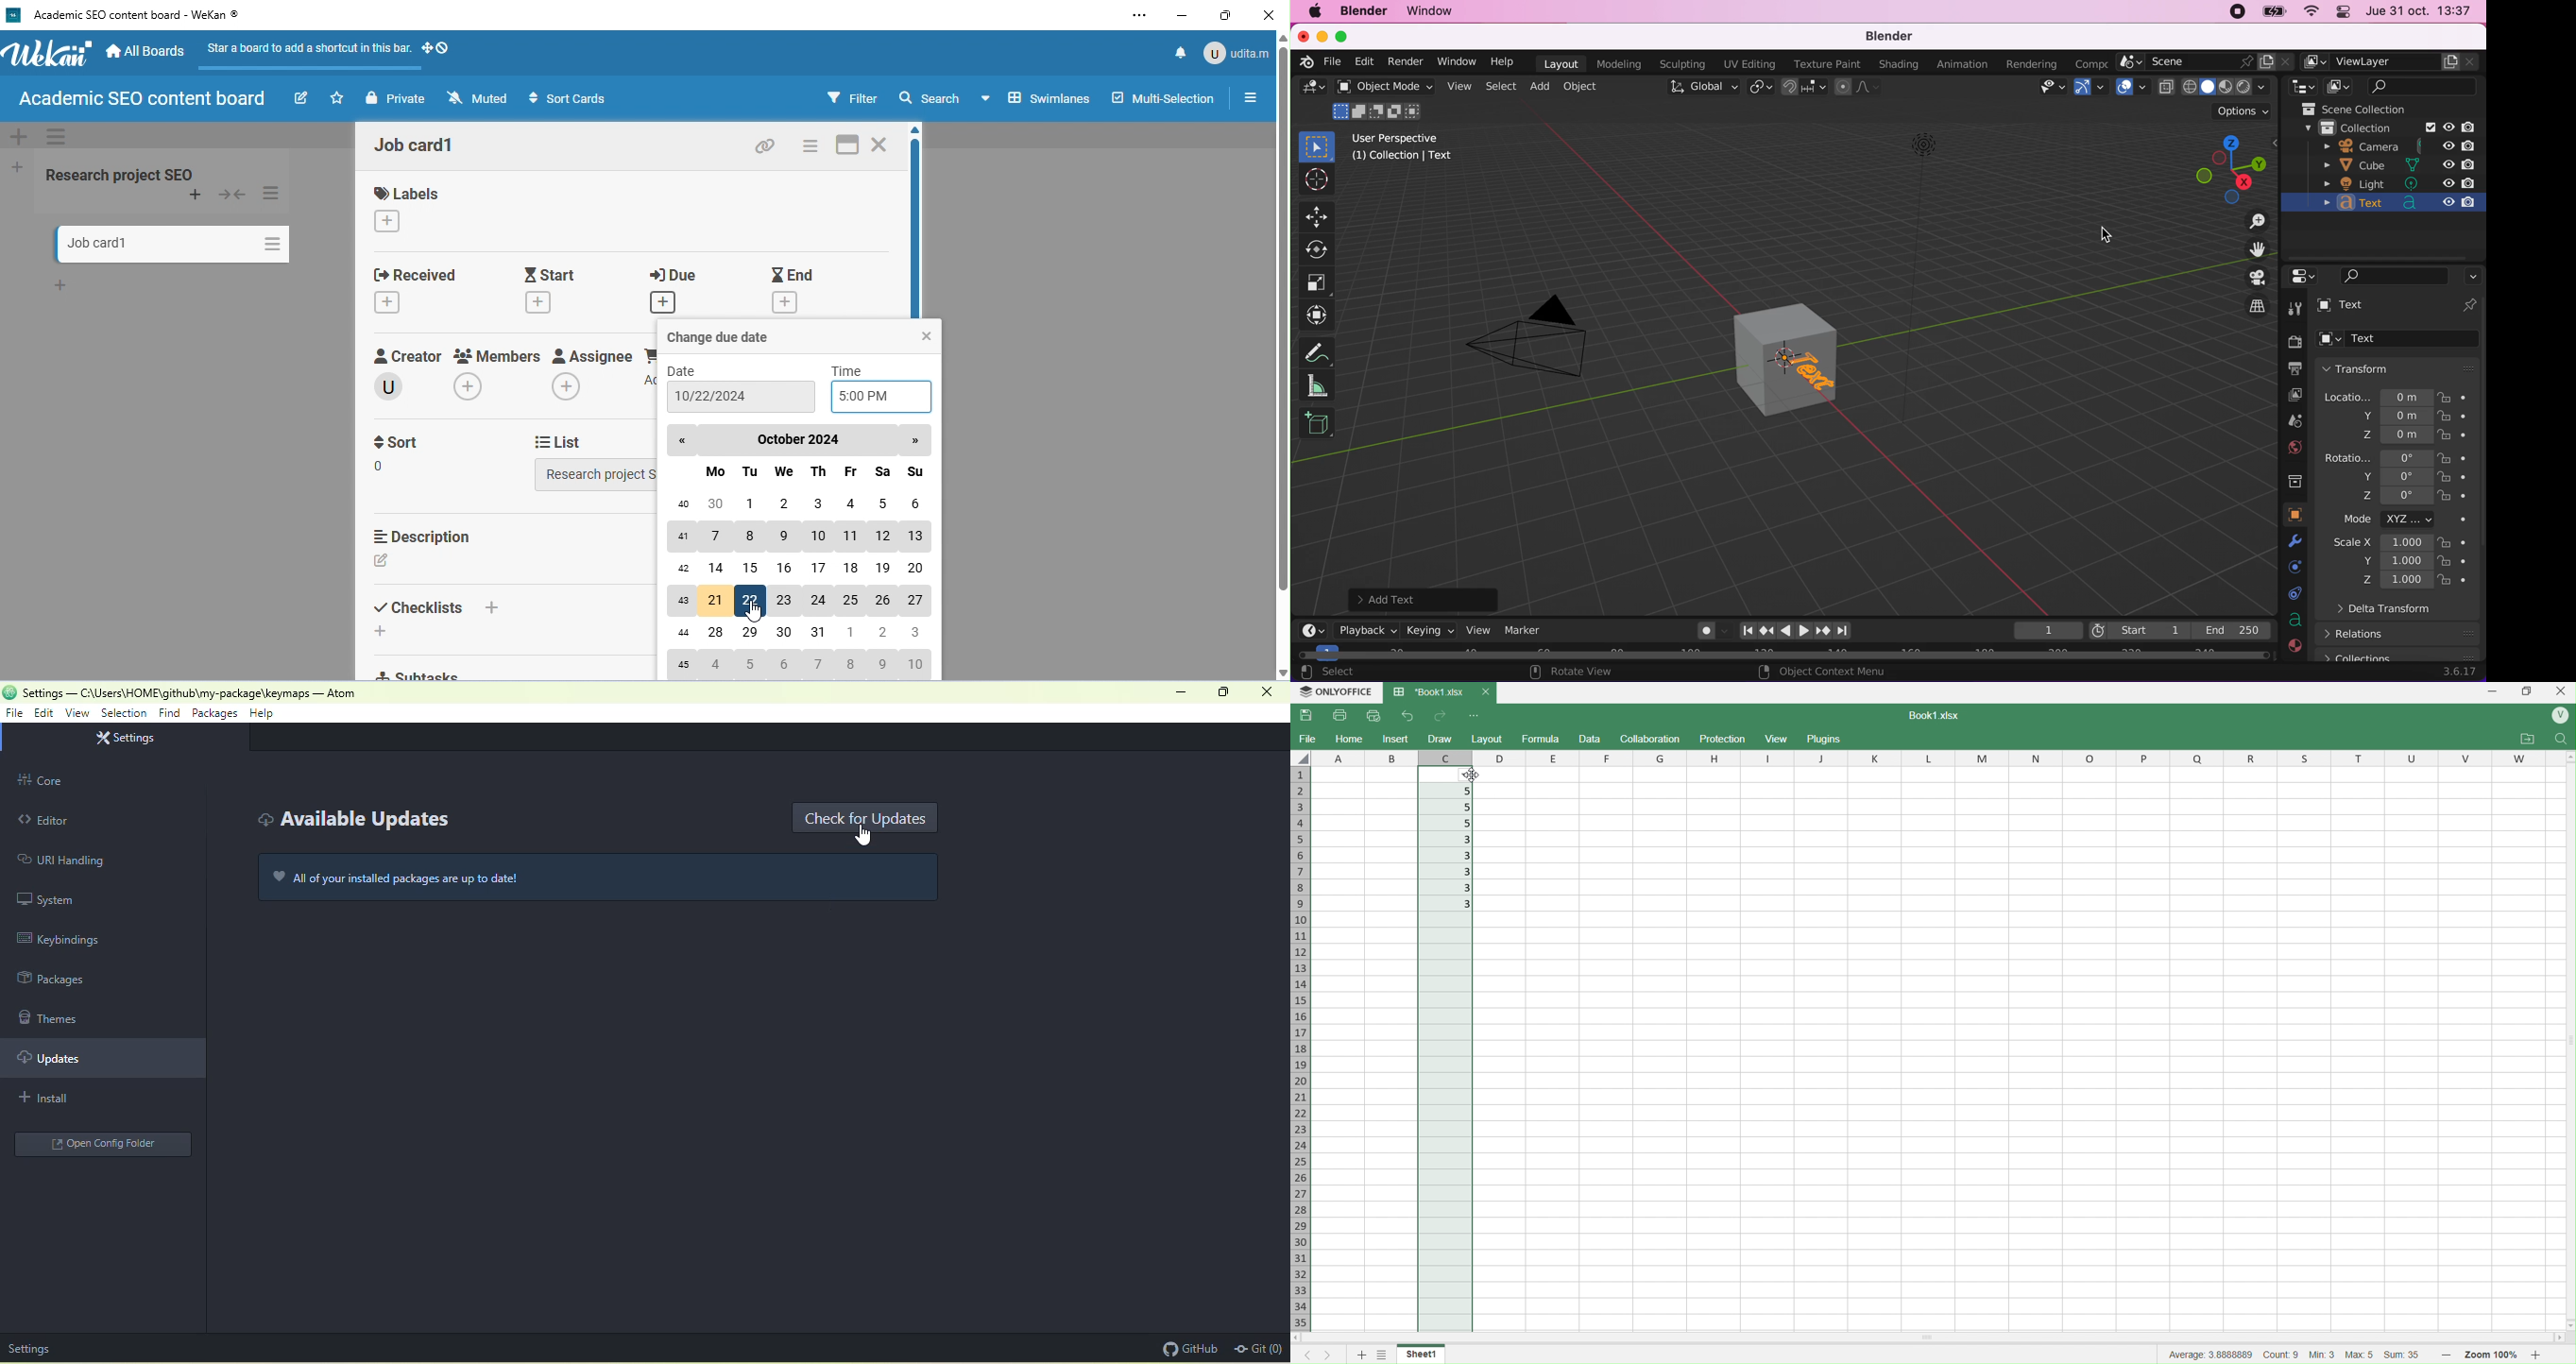  Describe the element at coordinates (2221, 169) in the screenshot. I see `click, shortcut and drag` at that location.